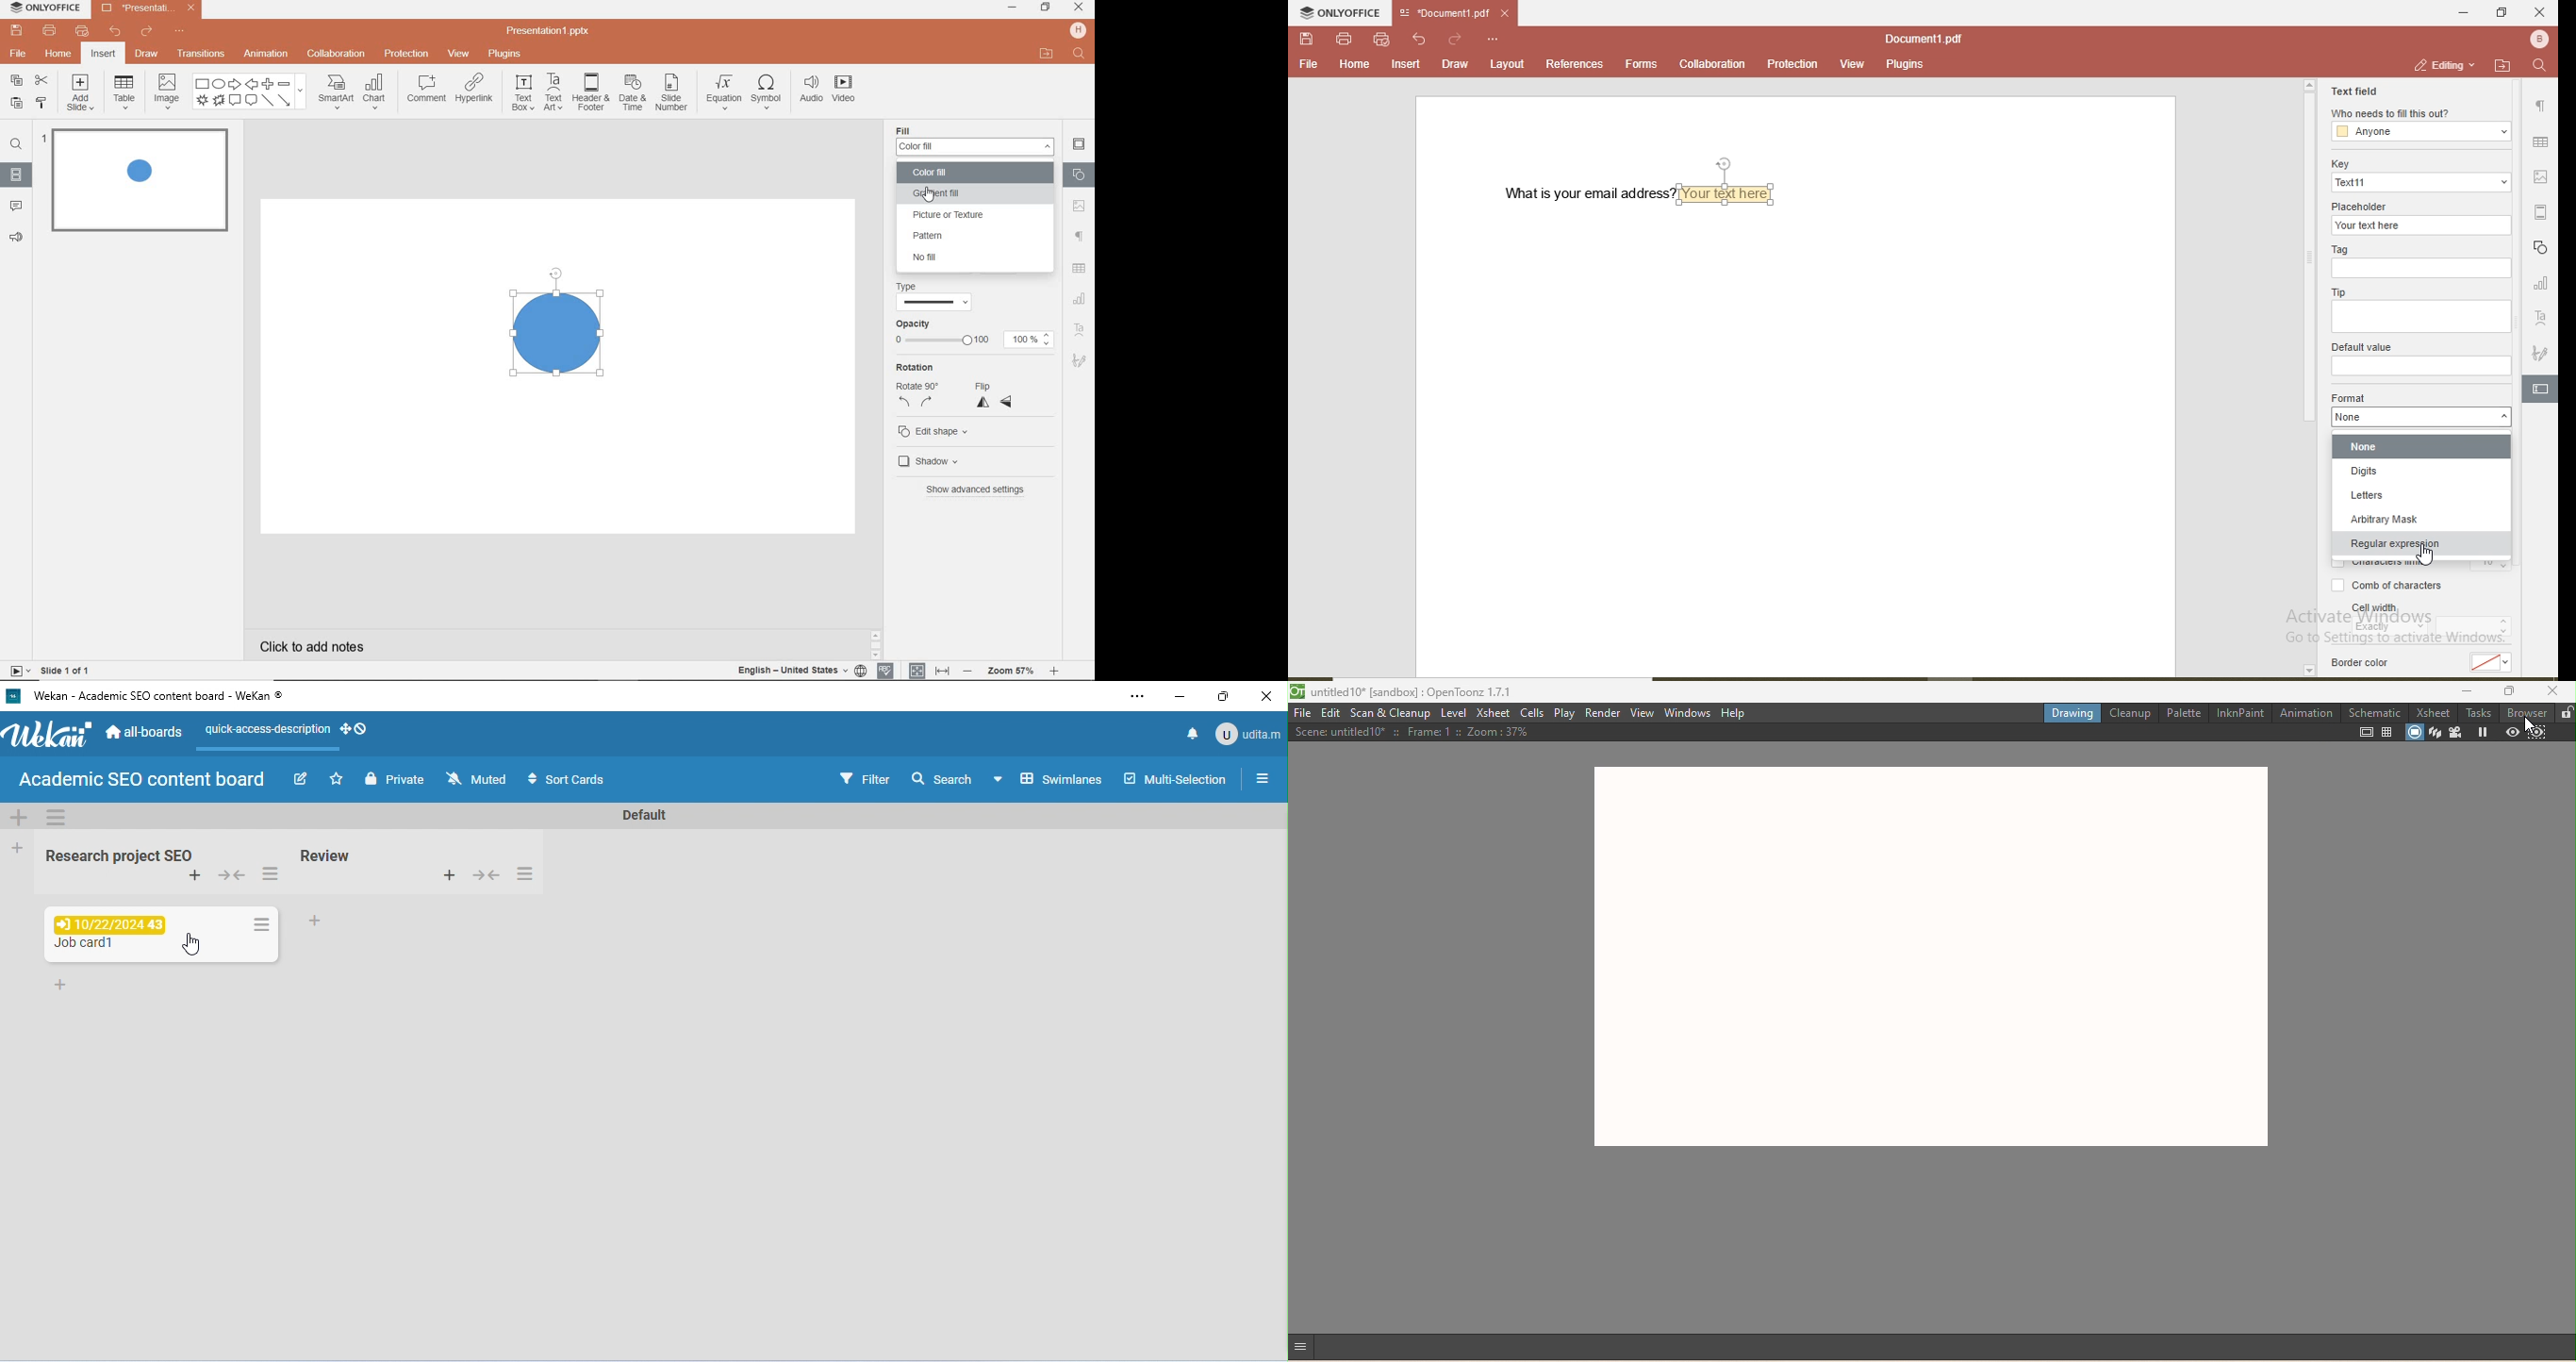 This screenshot has width=2576, height=1372. I want to click on chart, so click(1079, 299).